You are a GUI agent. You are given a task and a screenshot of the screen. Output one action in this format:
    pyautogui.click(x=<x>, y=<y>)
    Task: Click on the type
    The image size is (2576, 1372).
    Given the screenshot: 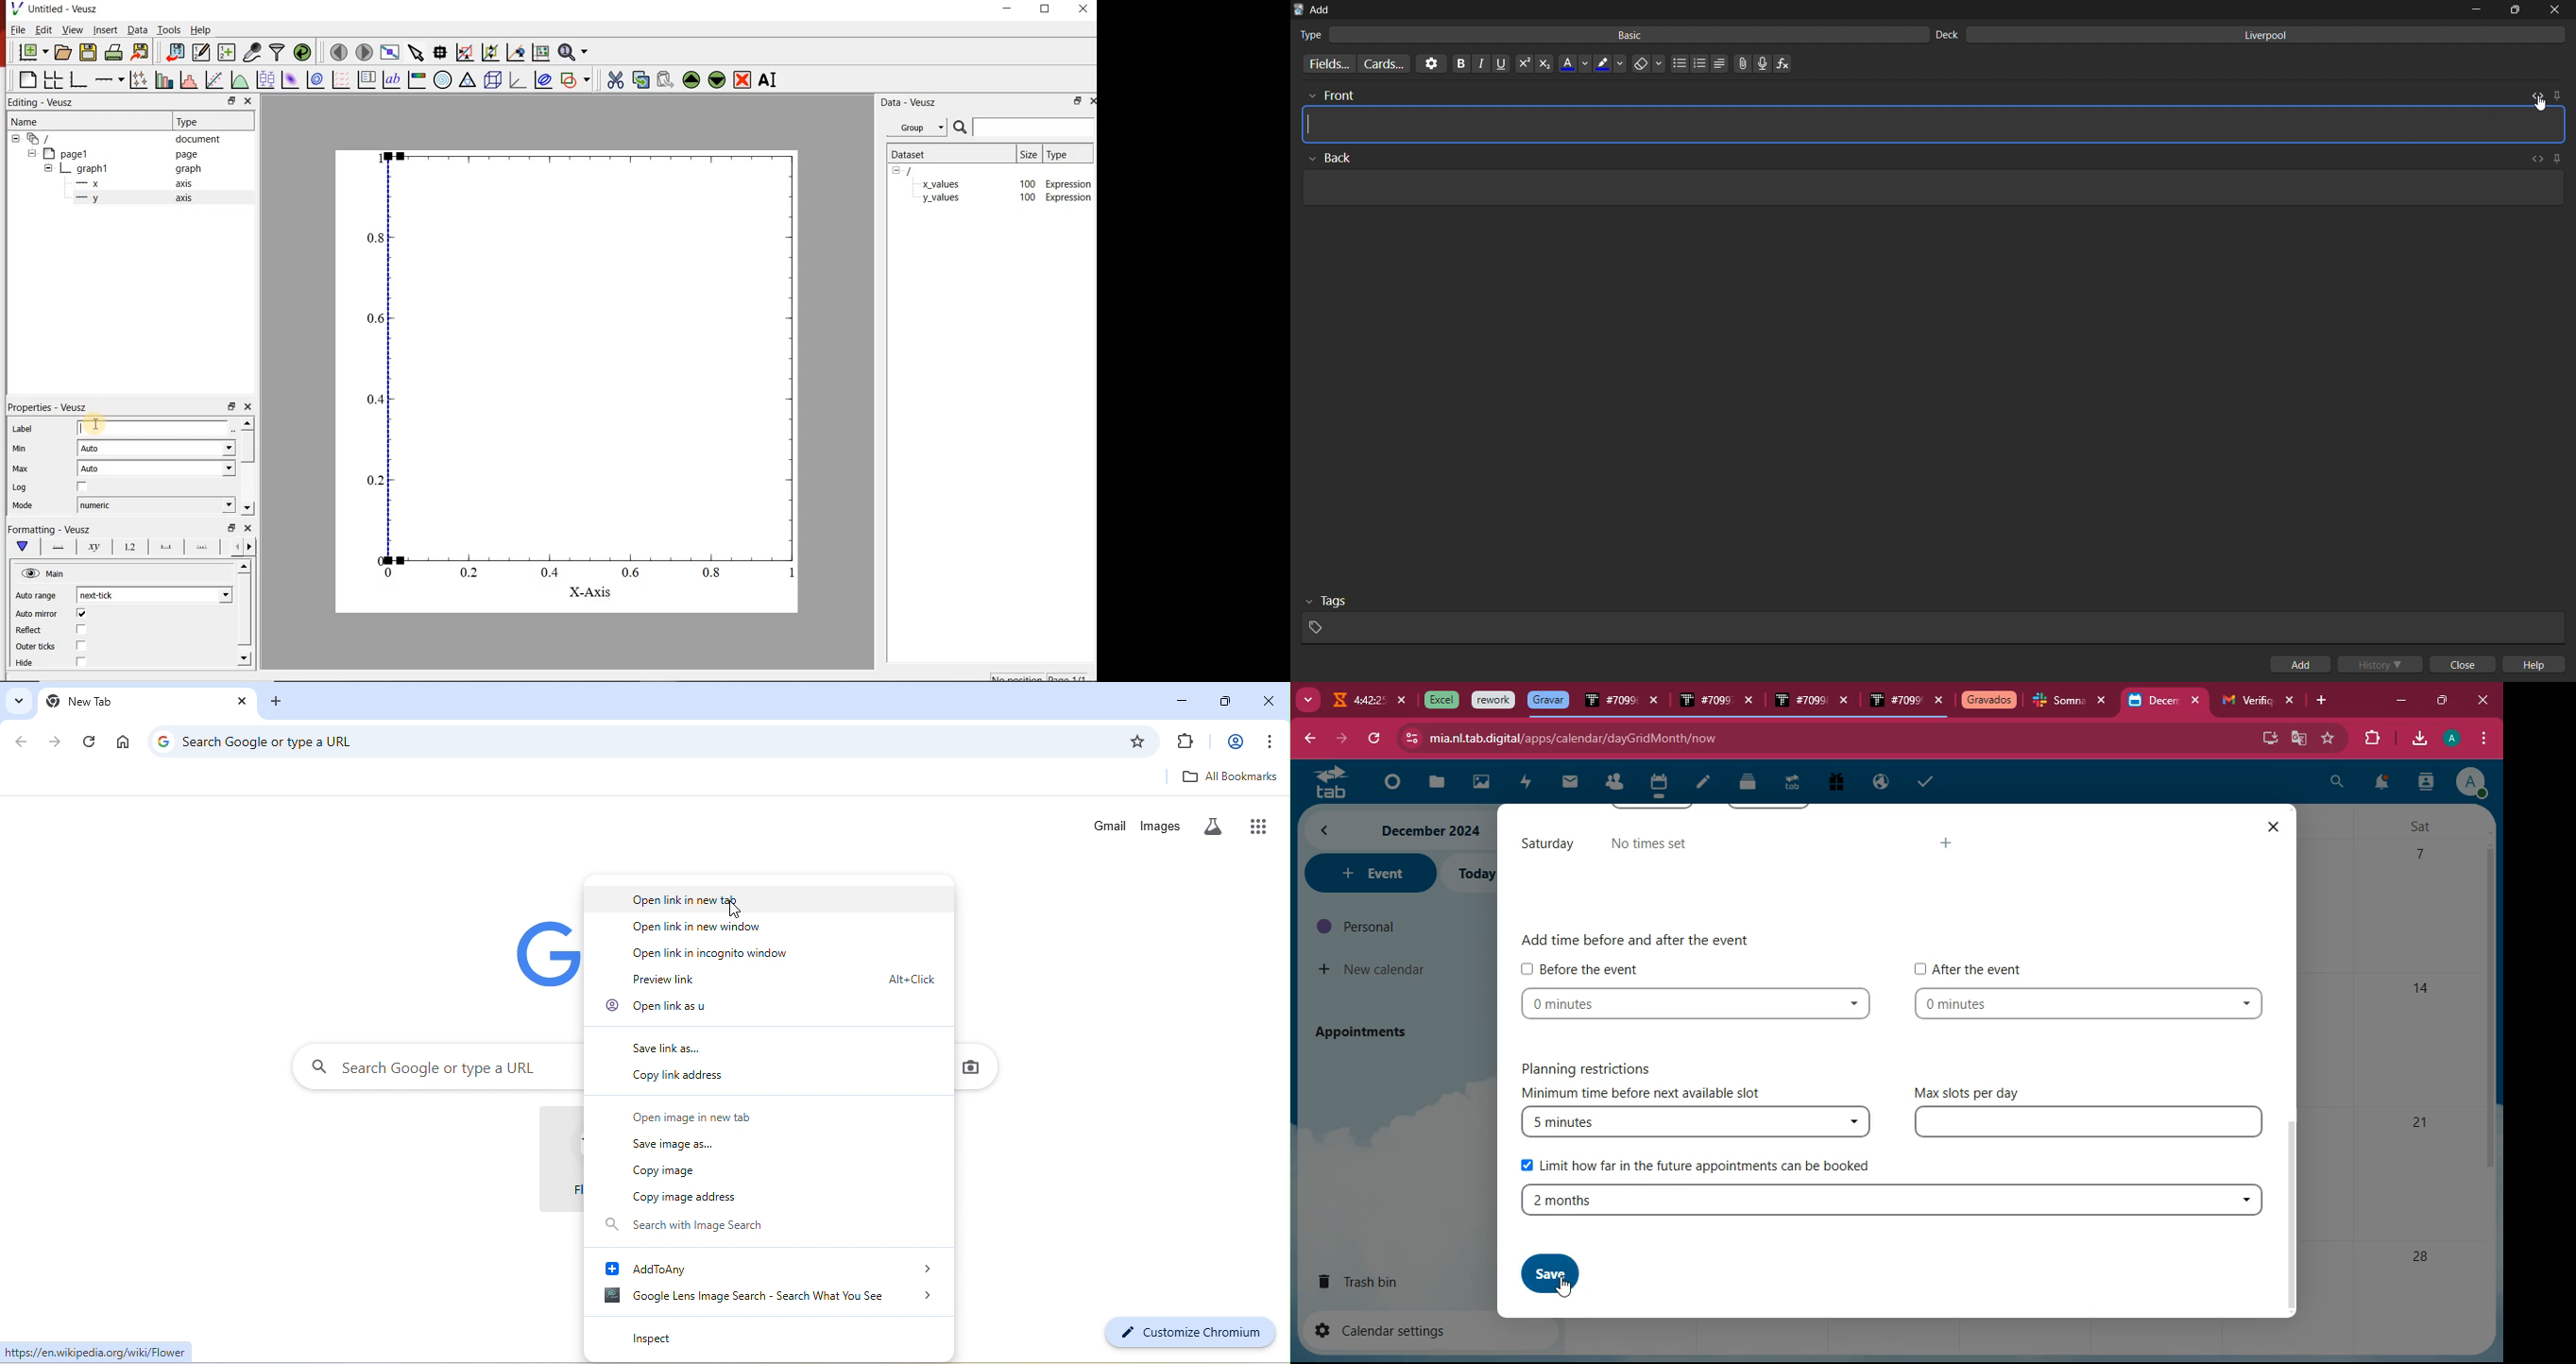 What is the action you would take?
    pyautogui.click(x=2092, y=1124)
    